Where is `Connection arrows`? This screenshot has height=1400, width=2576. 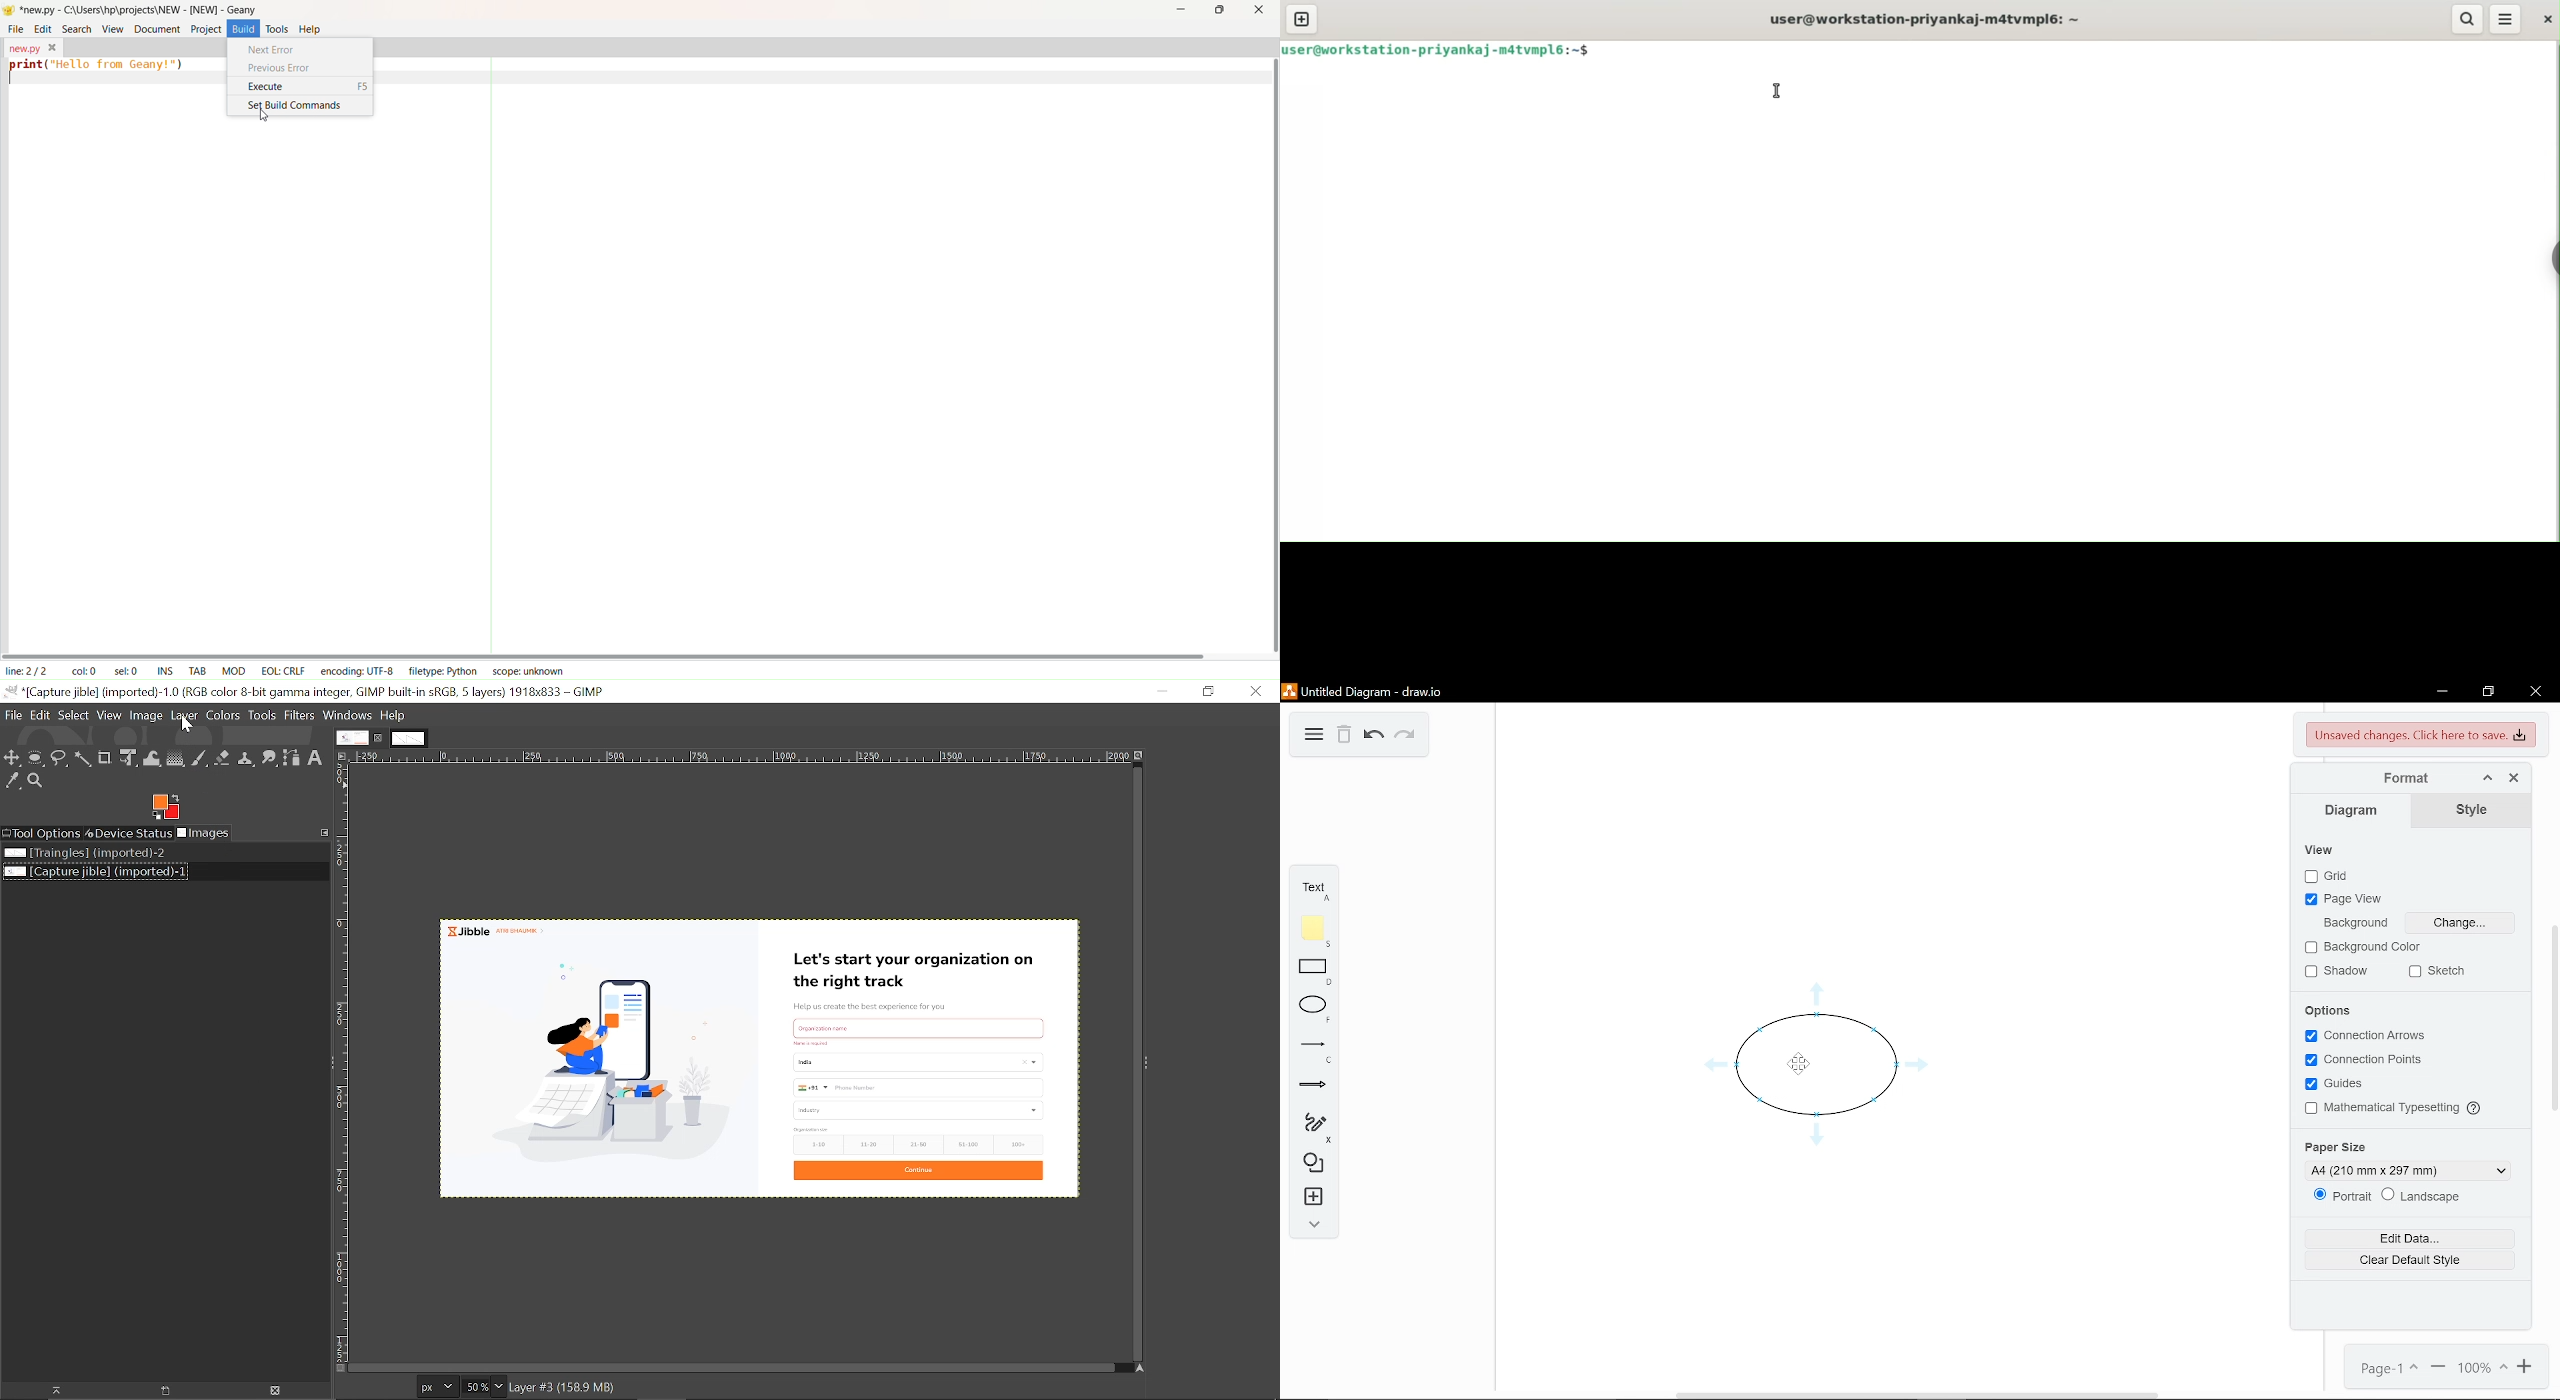
Connection arrows is located at coordinates (2377, 1034).